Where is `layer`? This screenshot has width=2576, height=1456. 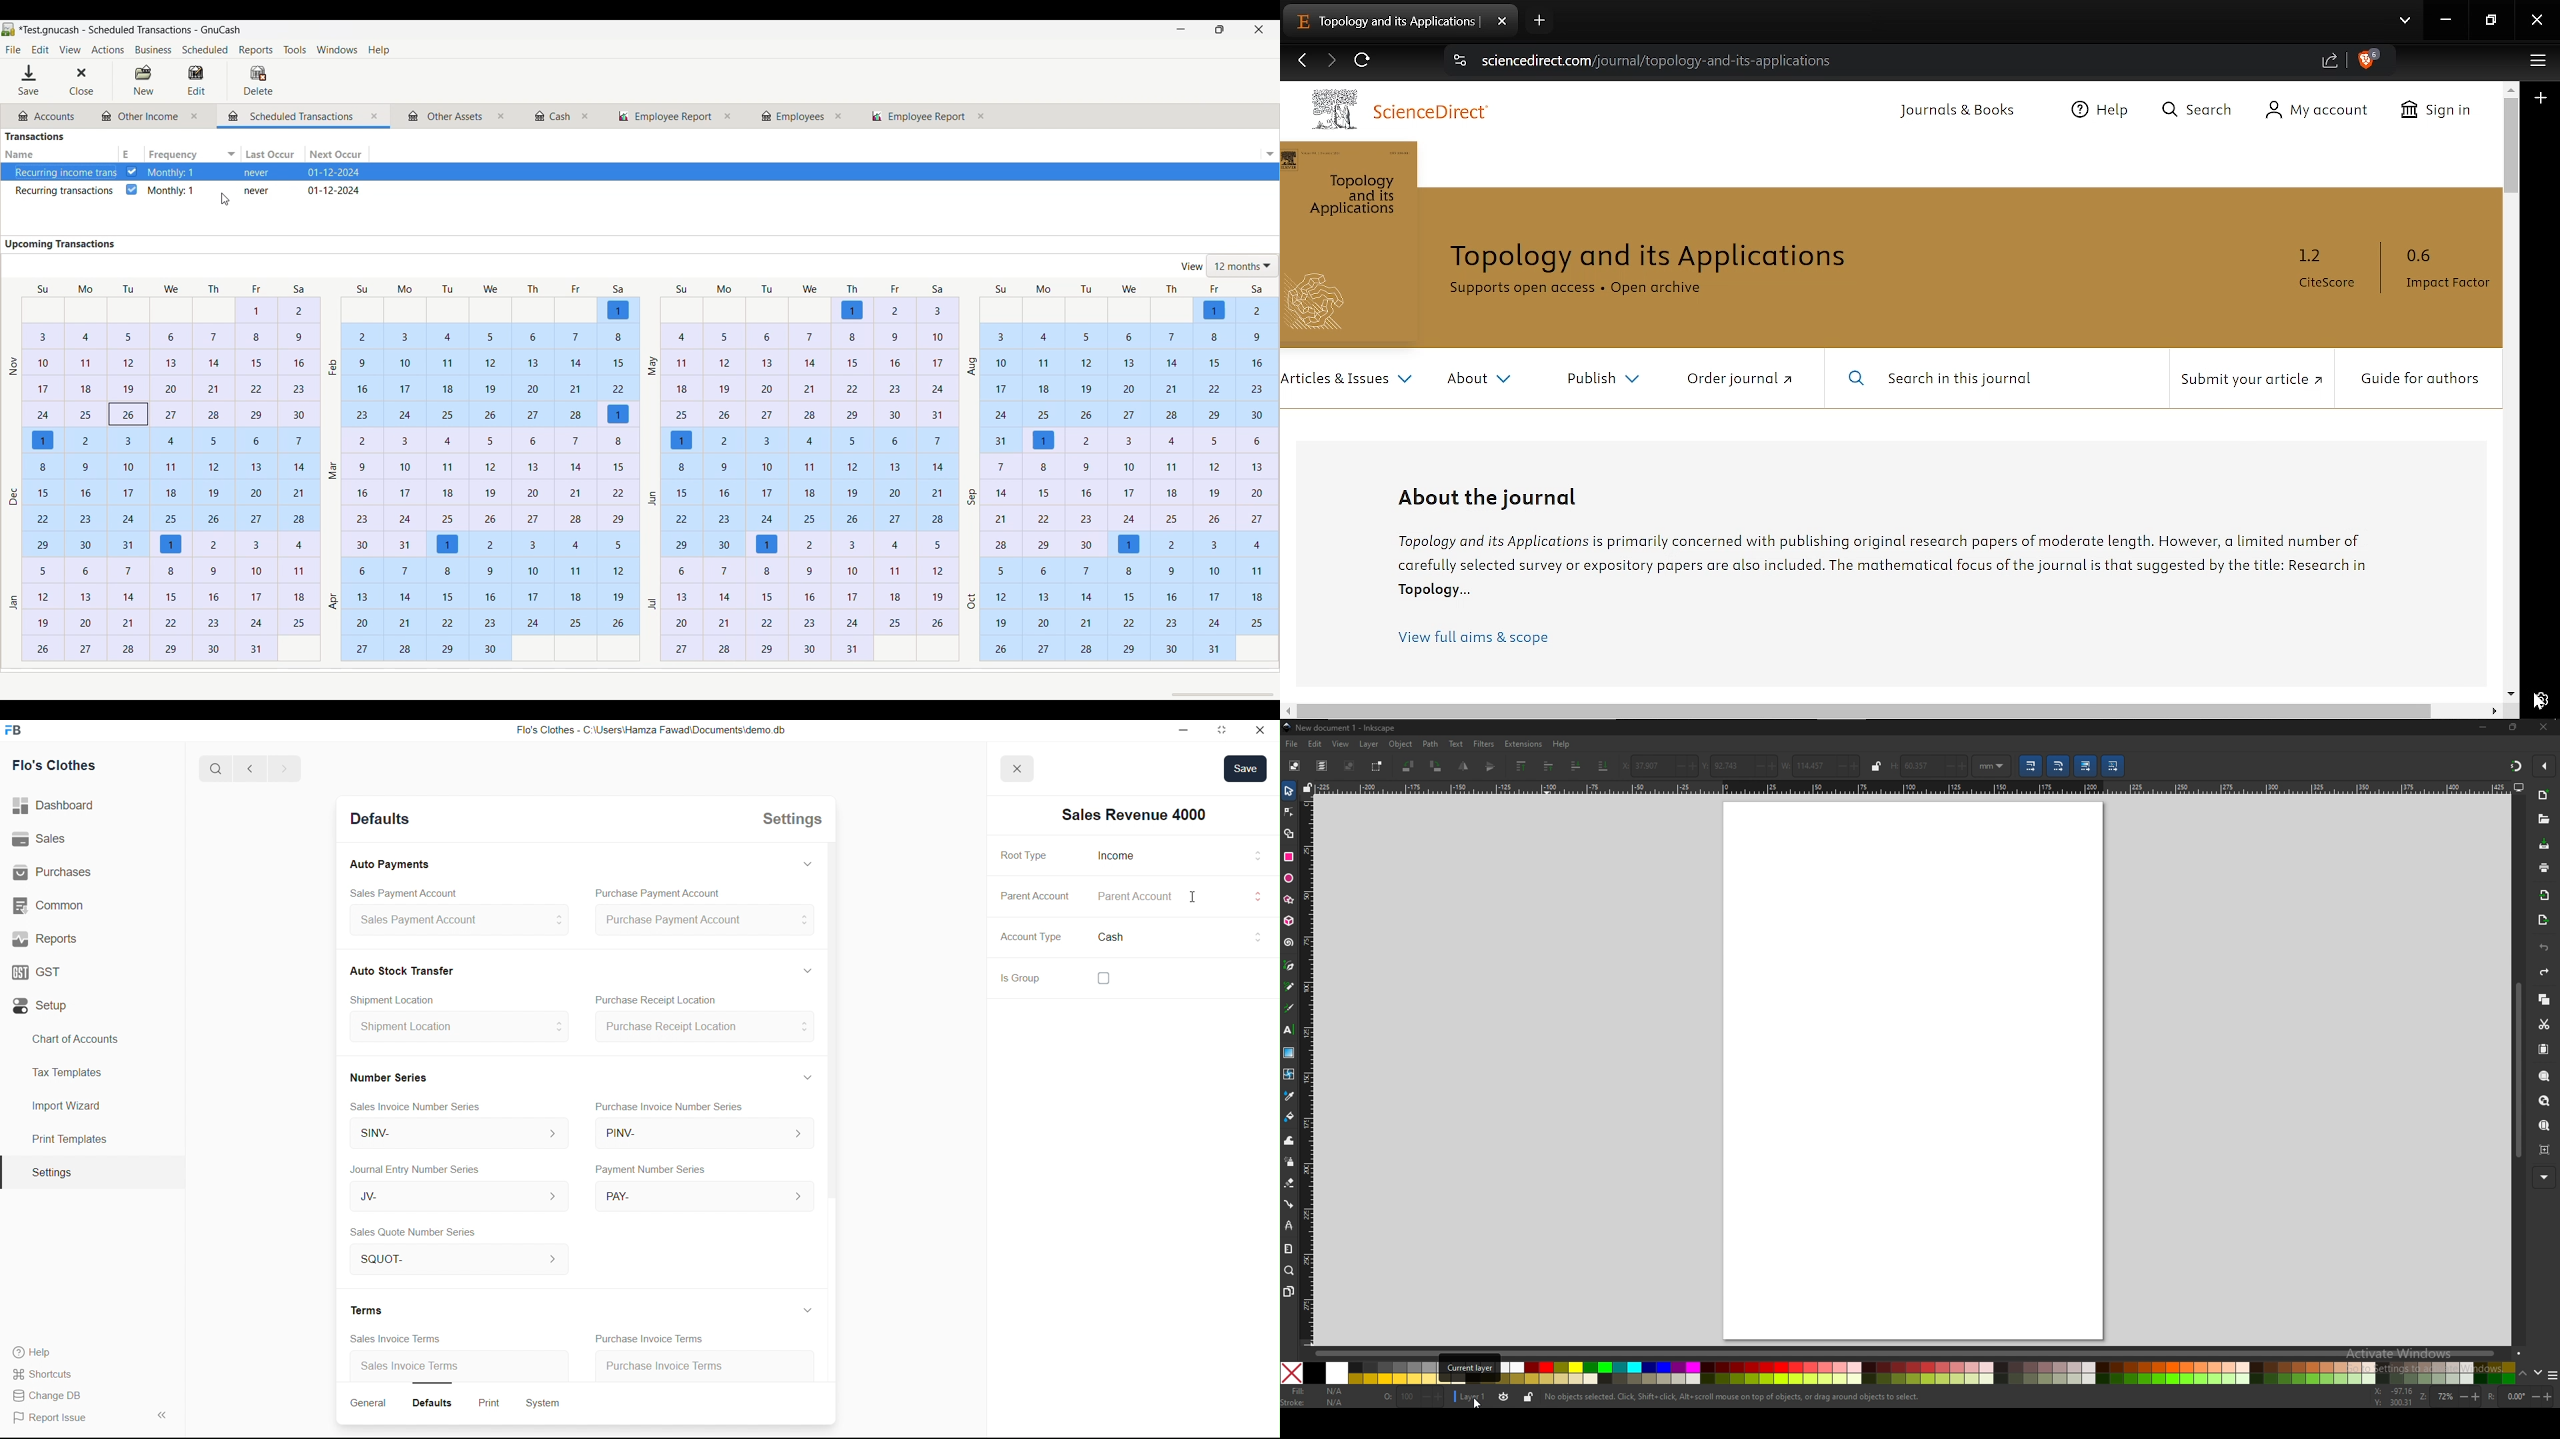
layer is located at coordinates (1470, 1396).